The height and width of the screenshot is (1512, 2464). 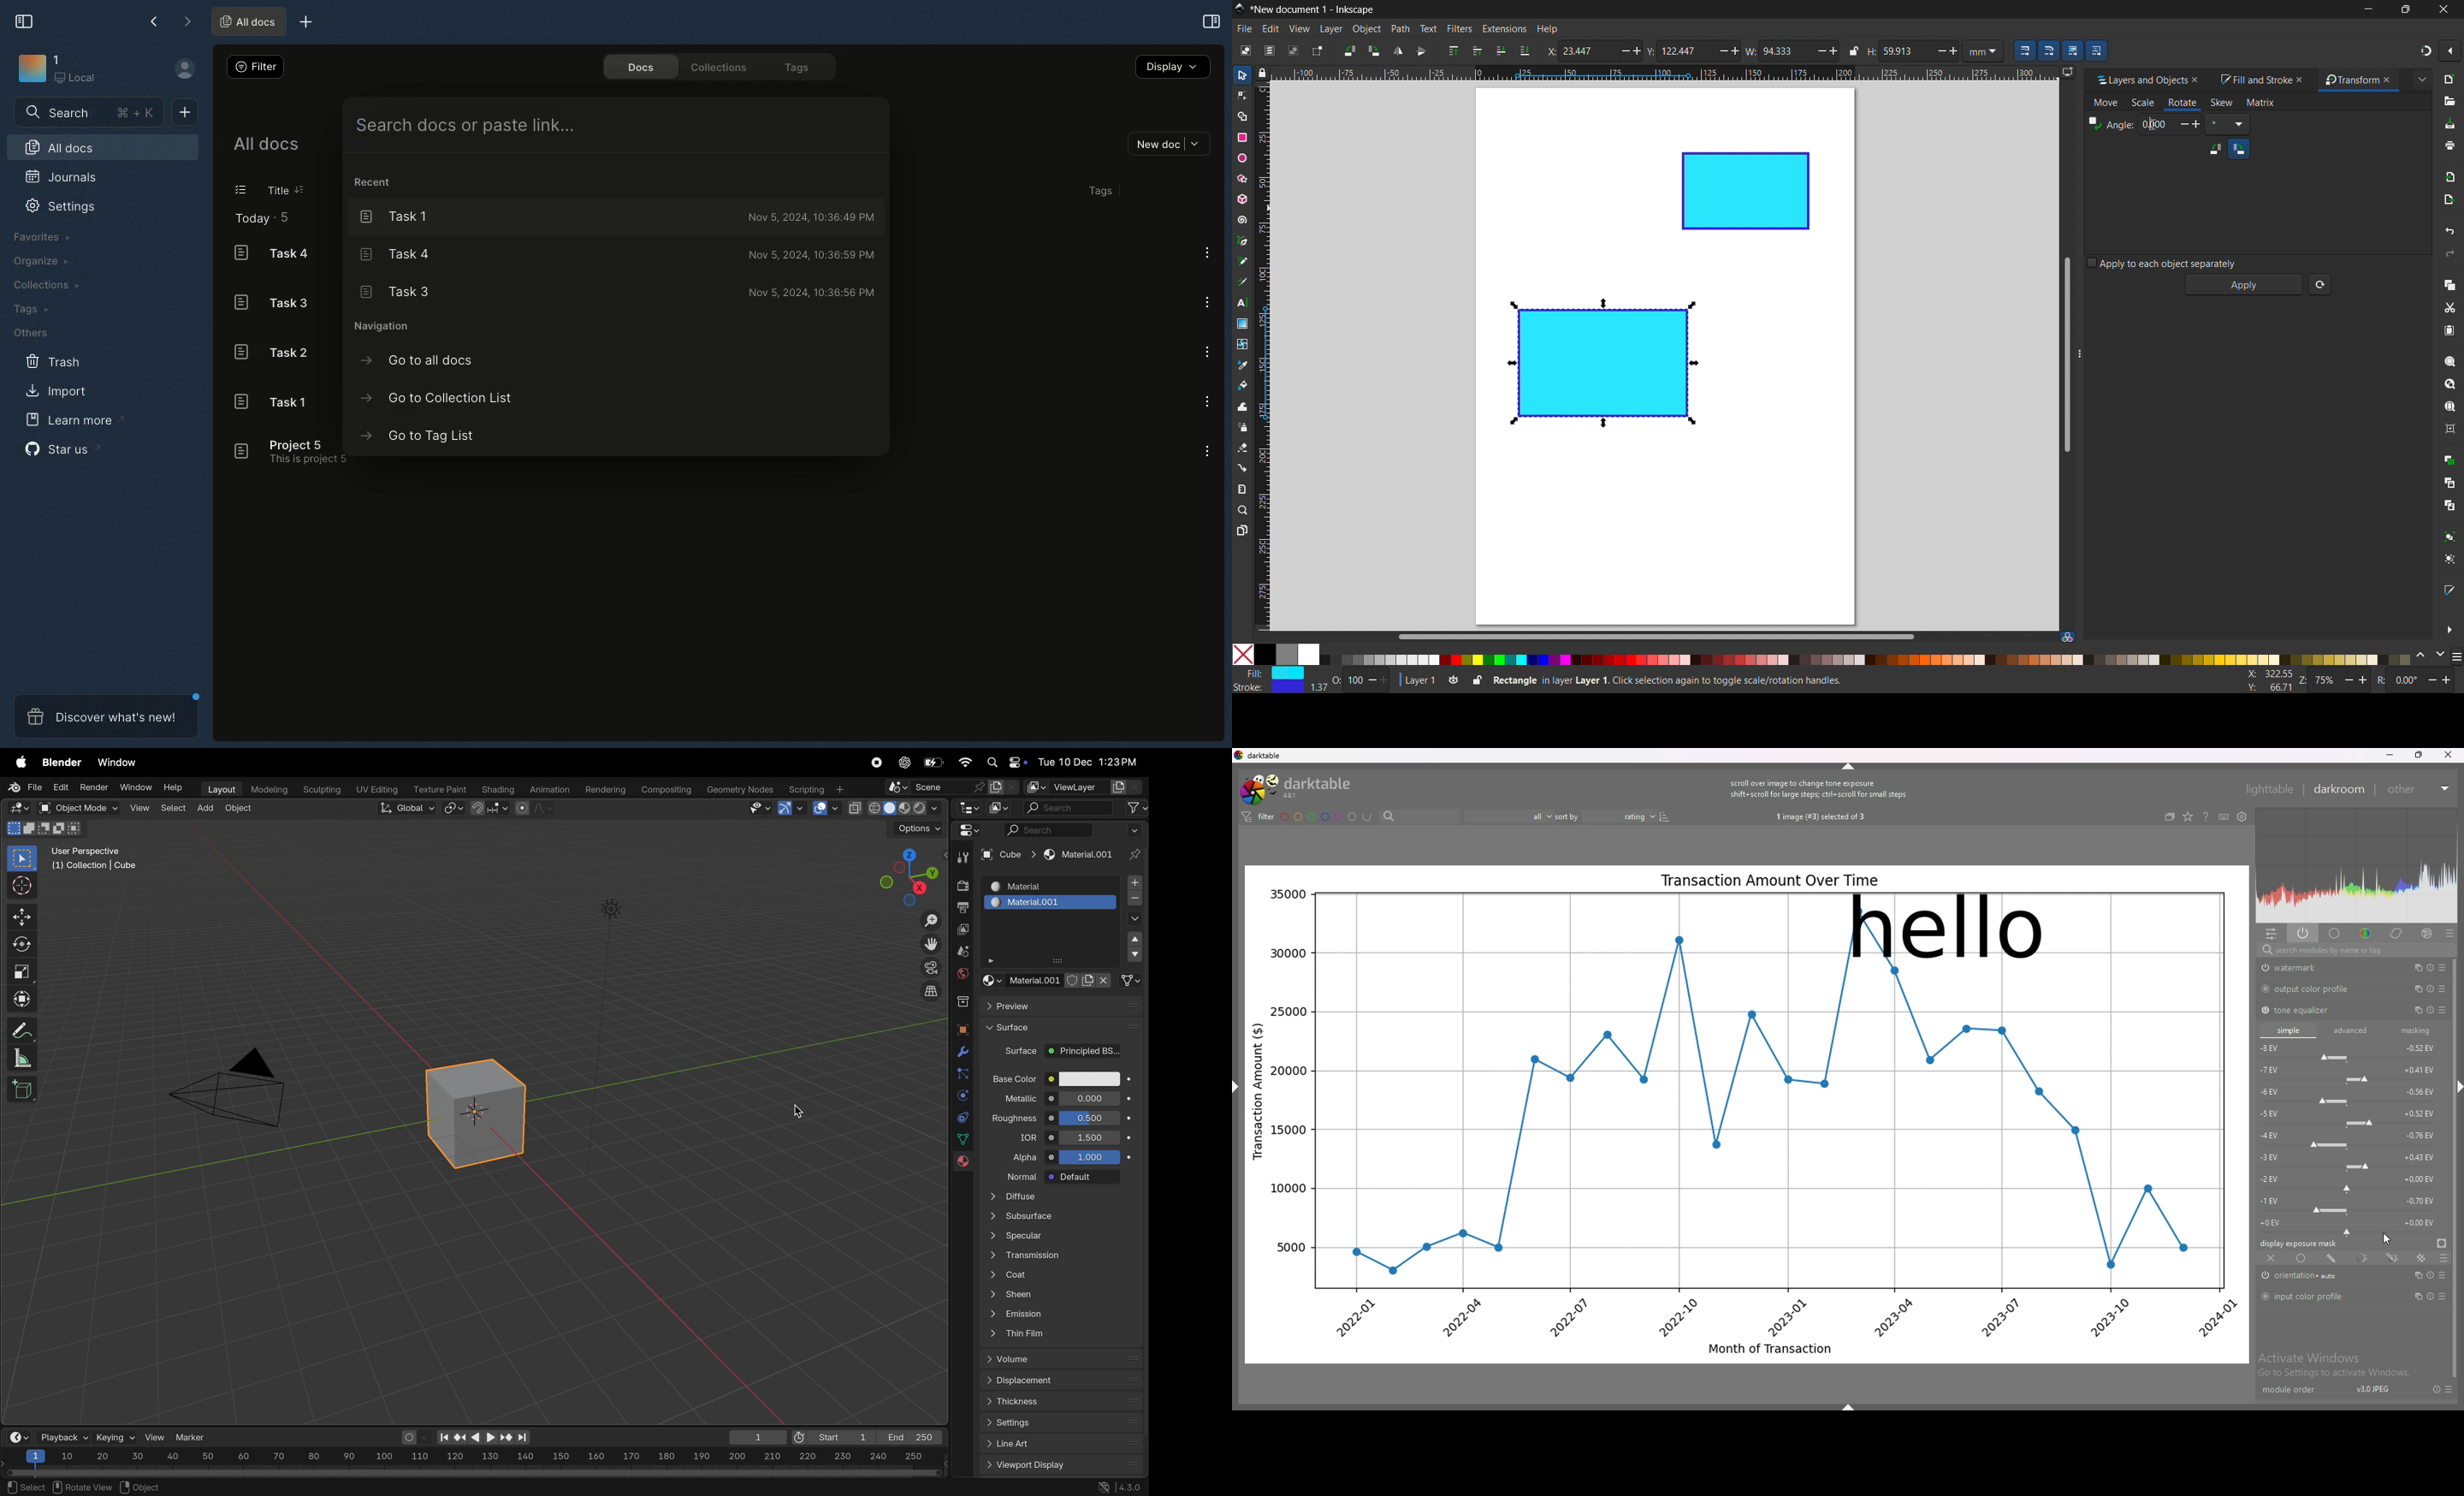 I want to click on orientation, so click(x=2308, y=1276).